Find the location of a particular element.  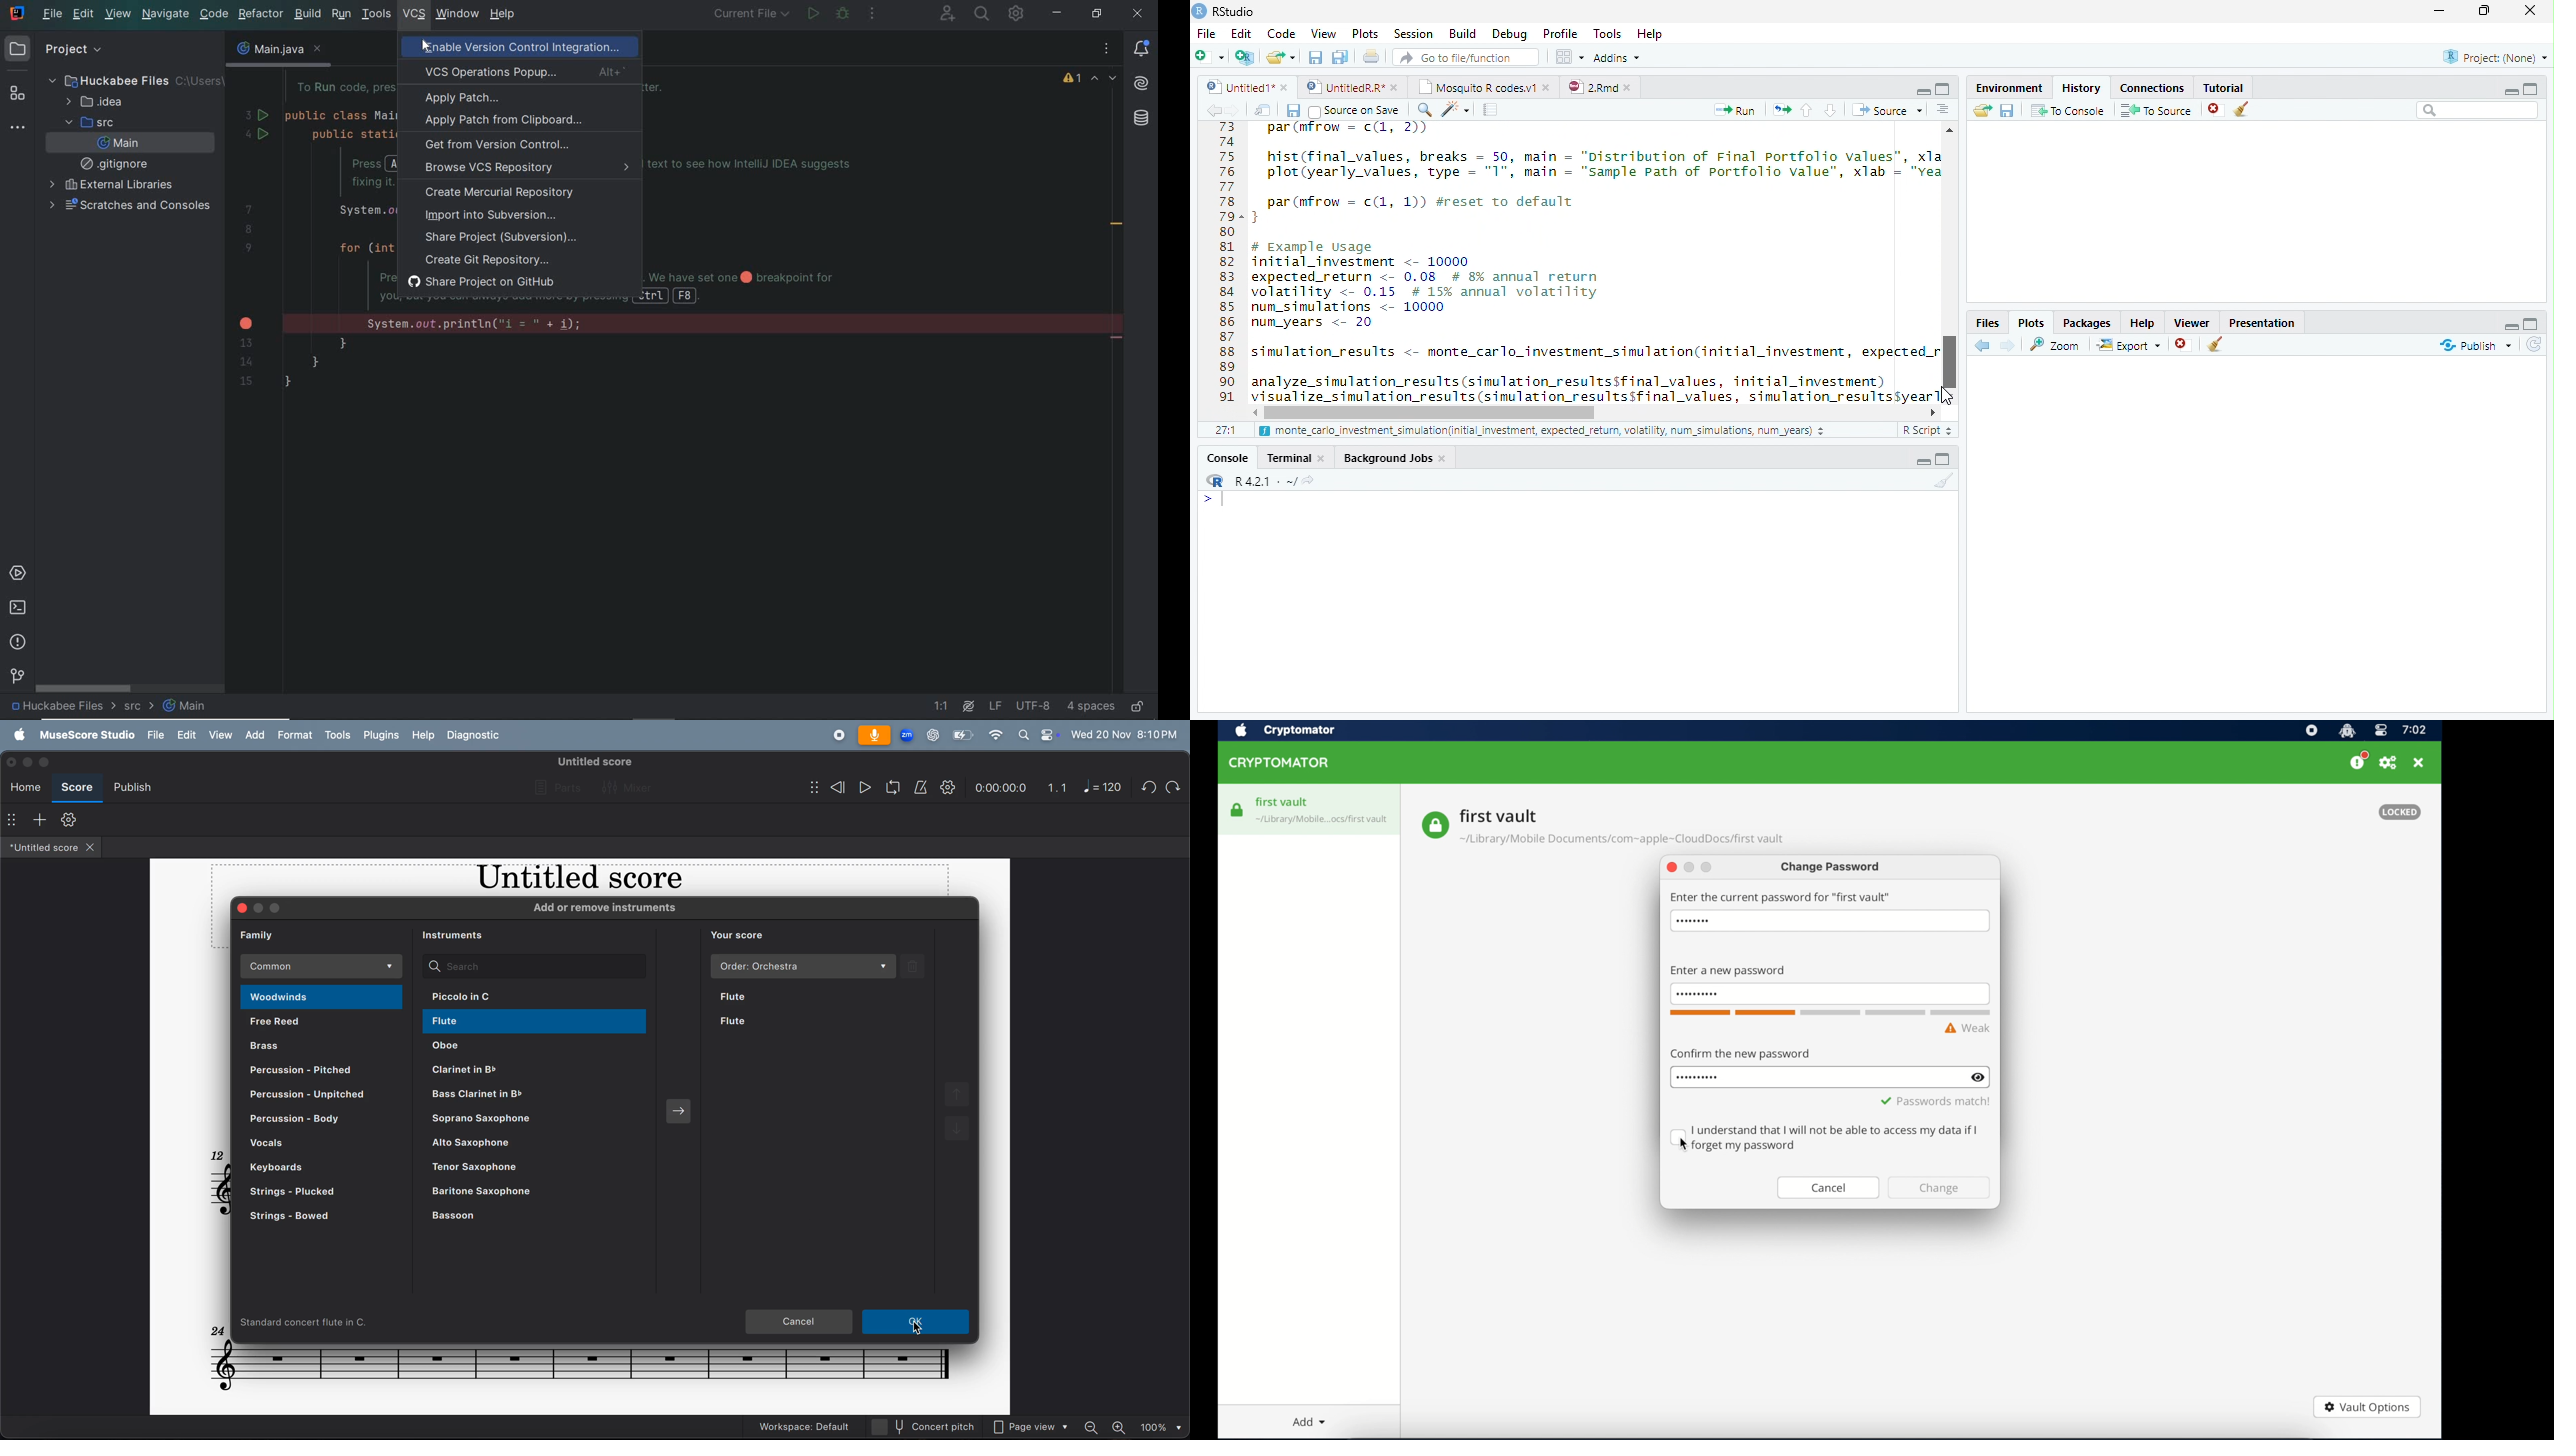

Source is located at coordinates (1886, 109).